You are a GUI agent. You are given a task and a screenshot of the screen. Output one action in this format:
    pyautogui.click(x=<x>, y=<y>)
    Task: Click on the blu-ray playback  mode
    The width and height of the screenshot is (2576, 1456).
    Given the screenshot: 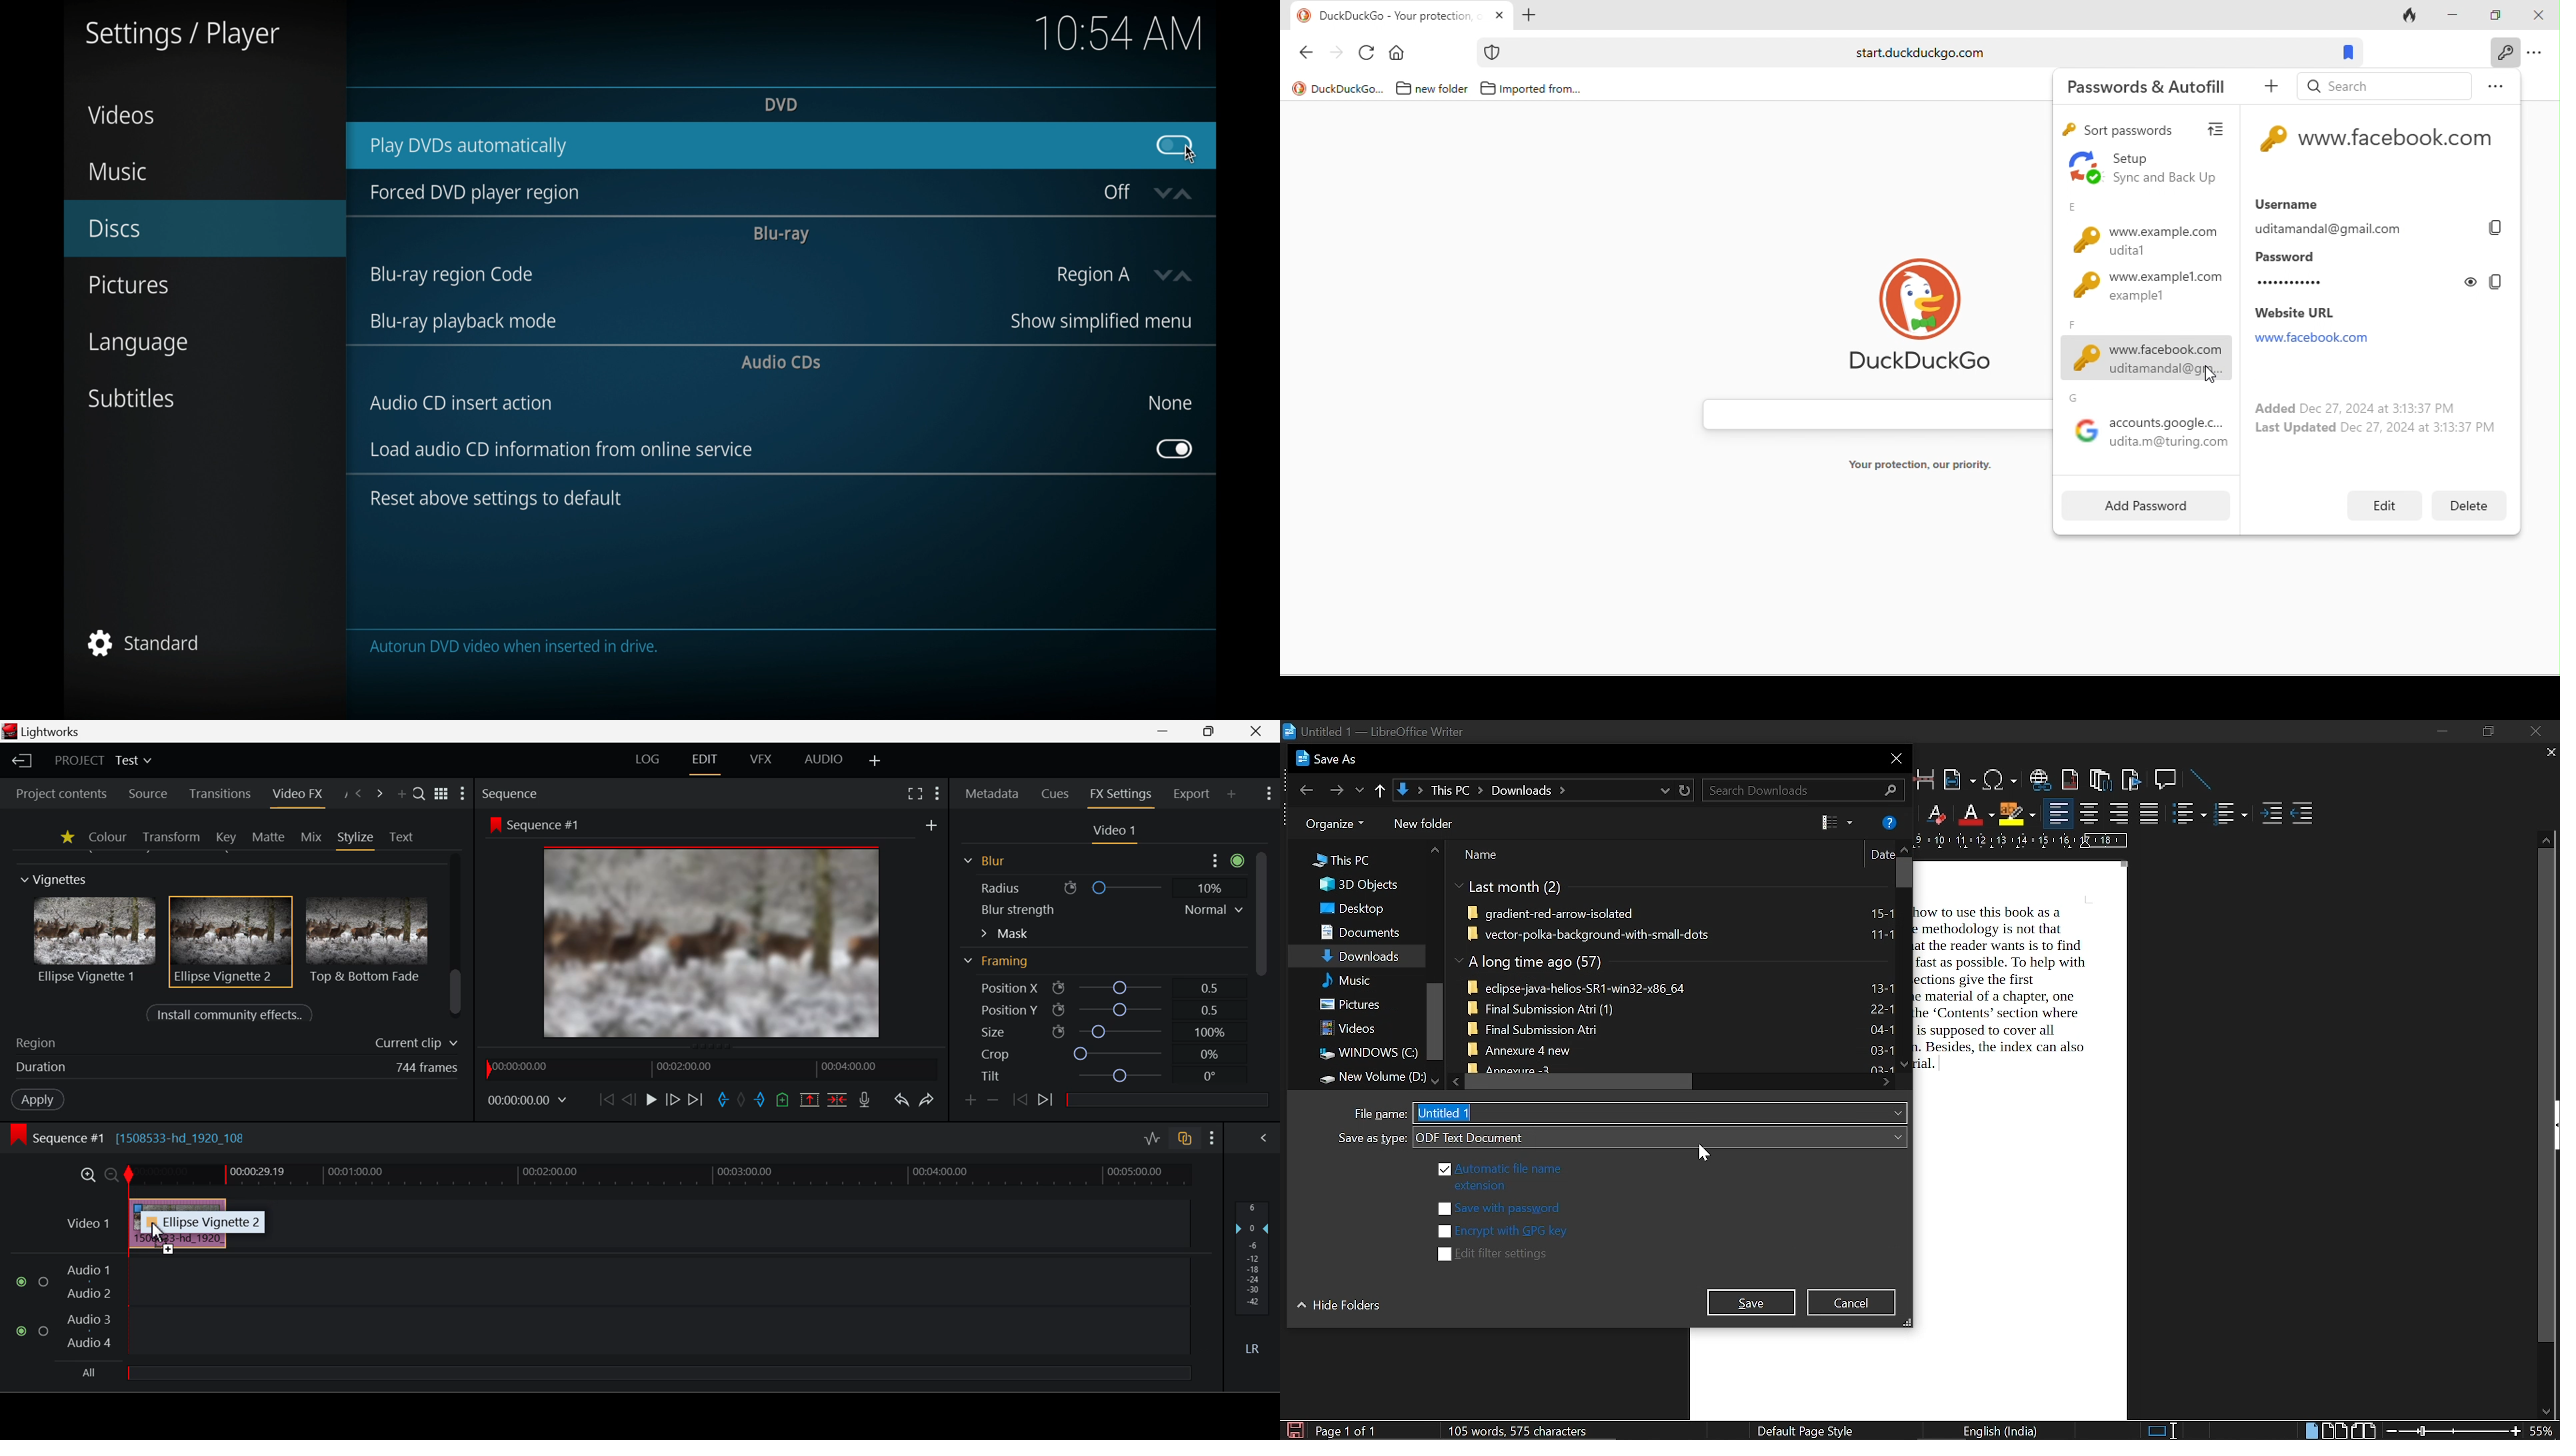 What is the action you would take?
    pyautogui.click(x=461, y=322)
    